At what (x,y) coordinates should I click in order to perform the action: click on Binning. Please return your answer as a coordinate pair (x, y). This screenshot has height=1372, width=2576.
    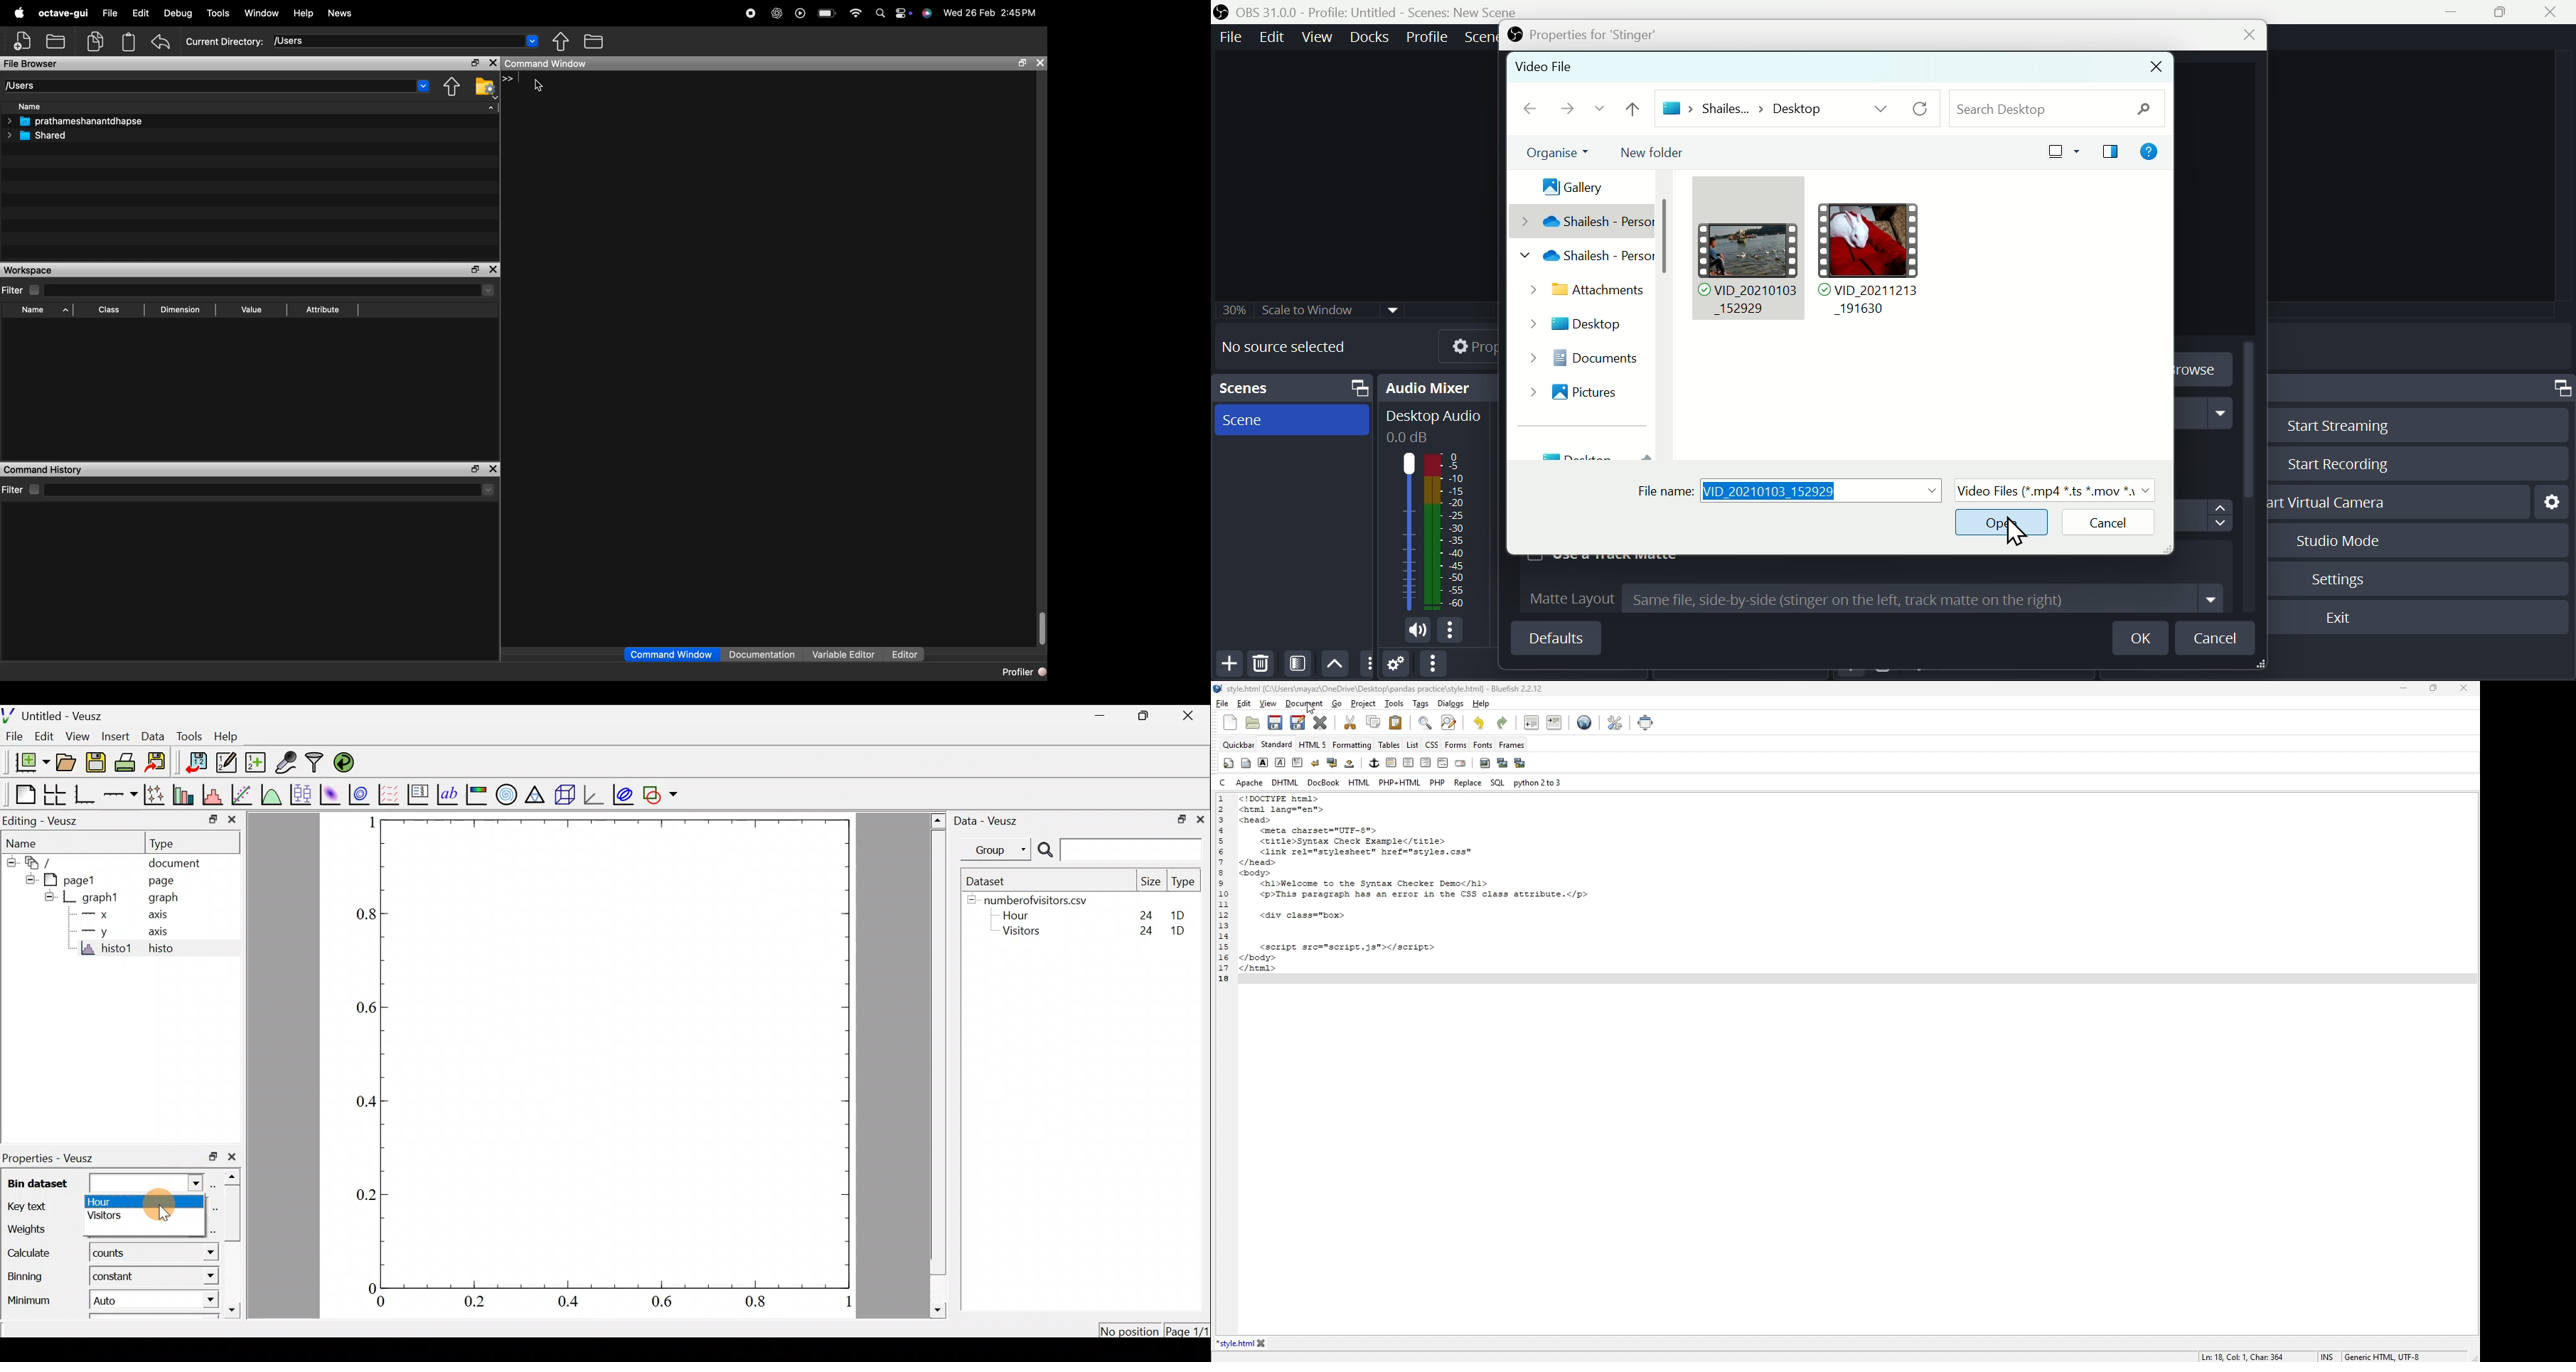
    Looking at the image, I should click on (27, 1279).